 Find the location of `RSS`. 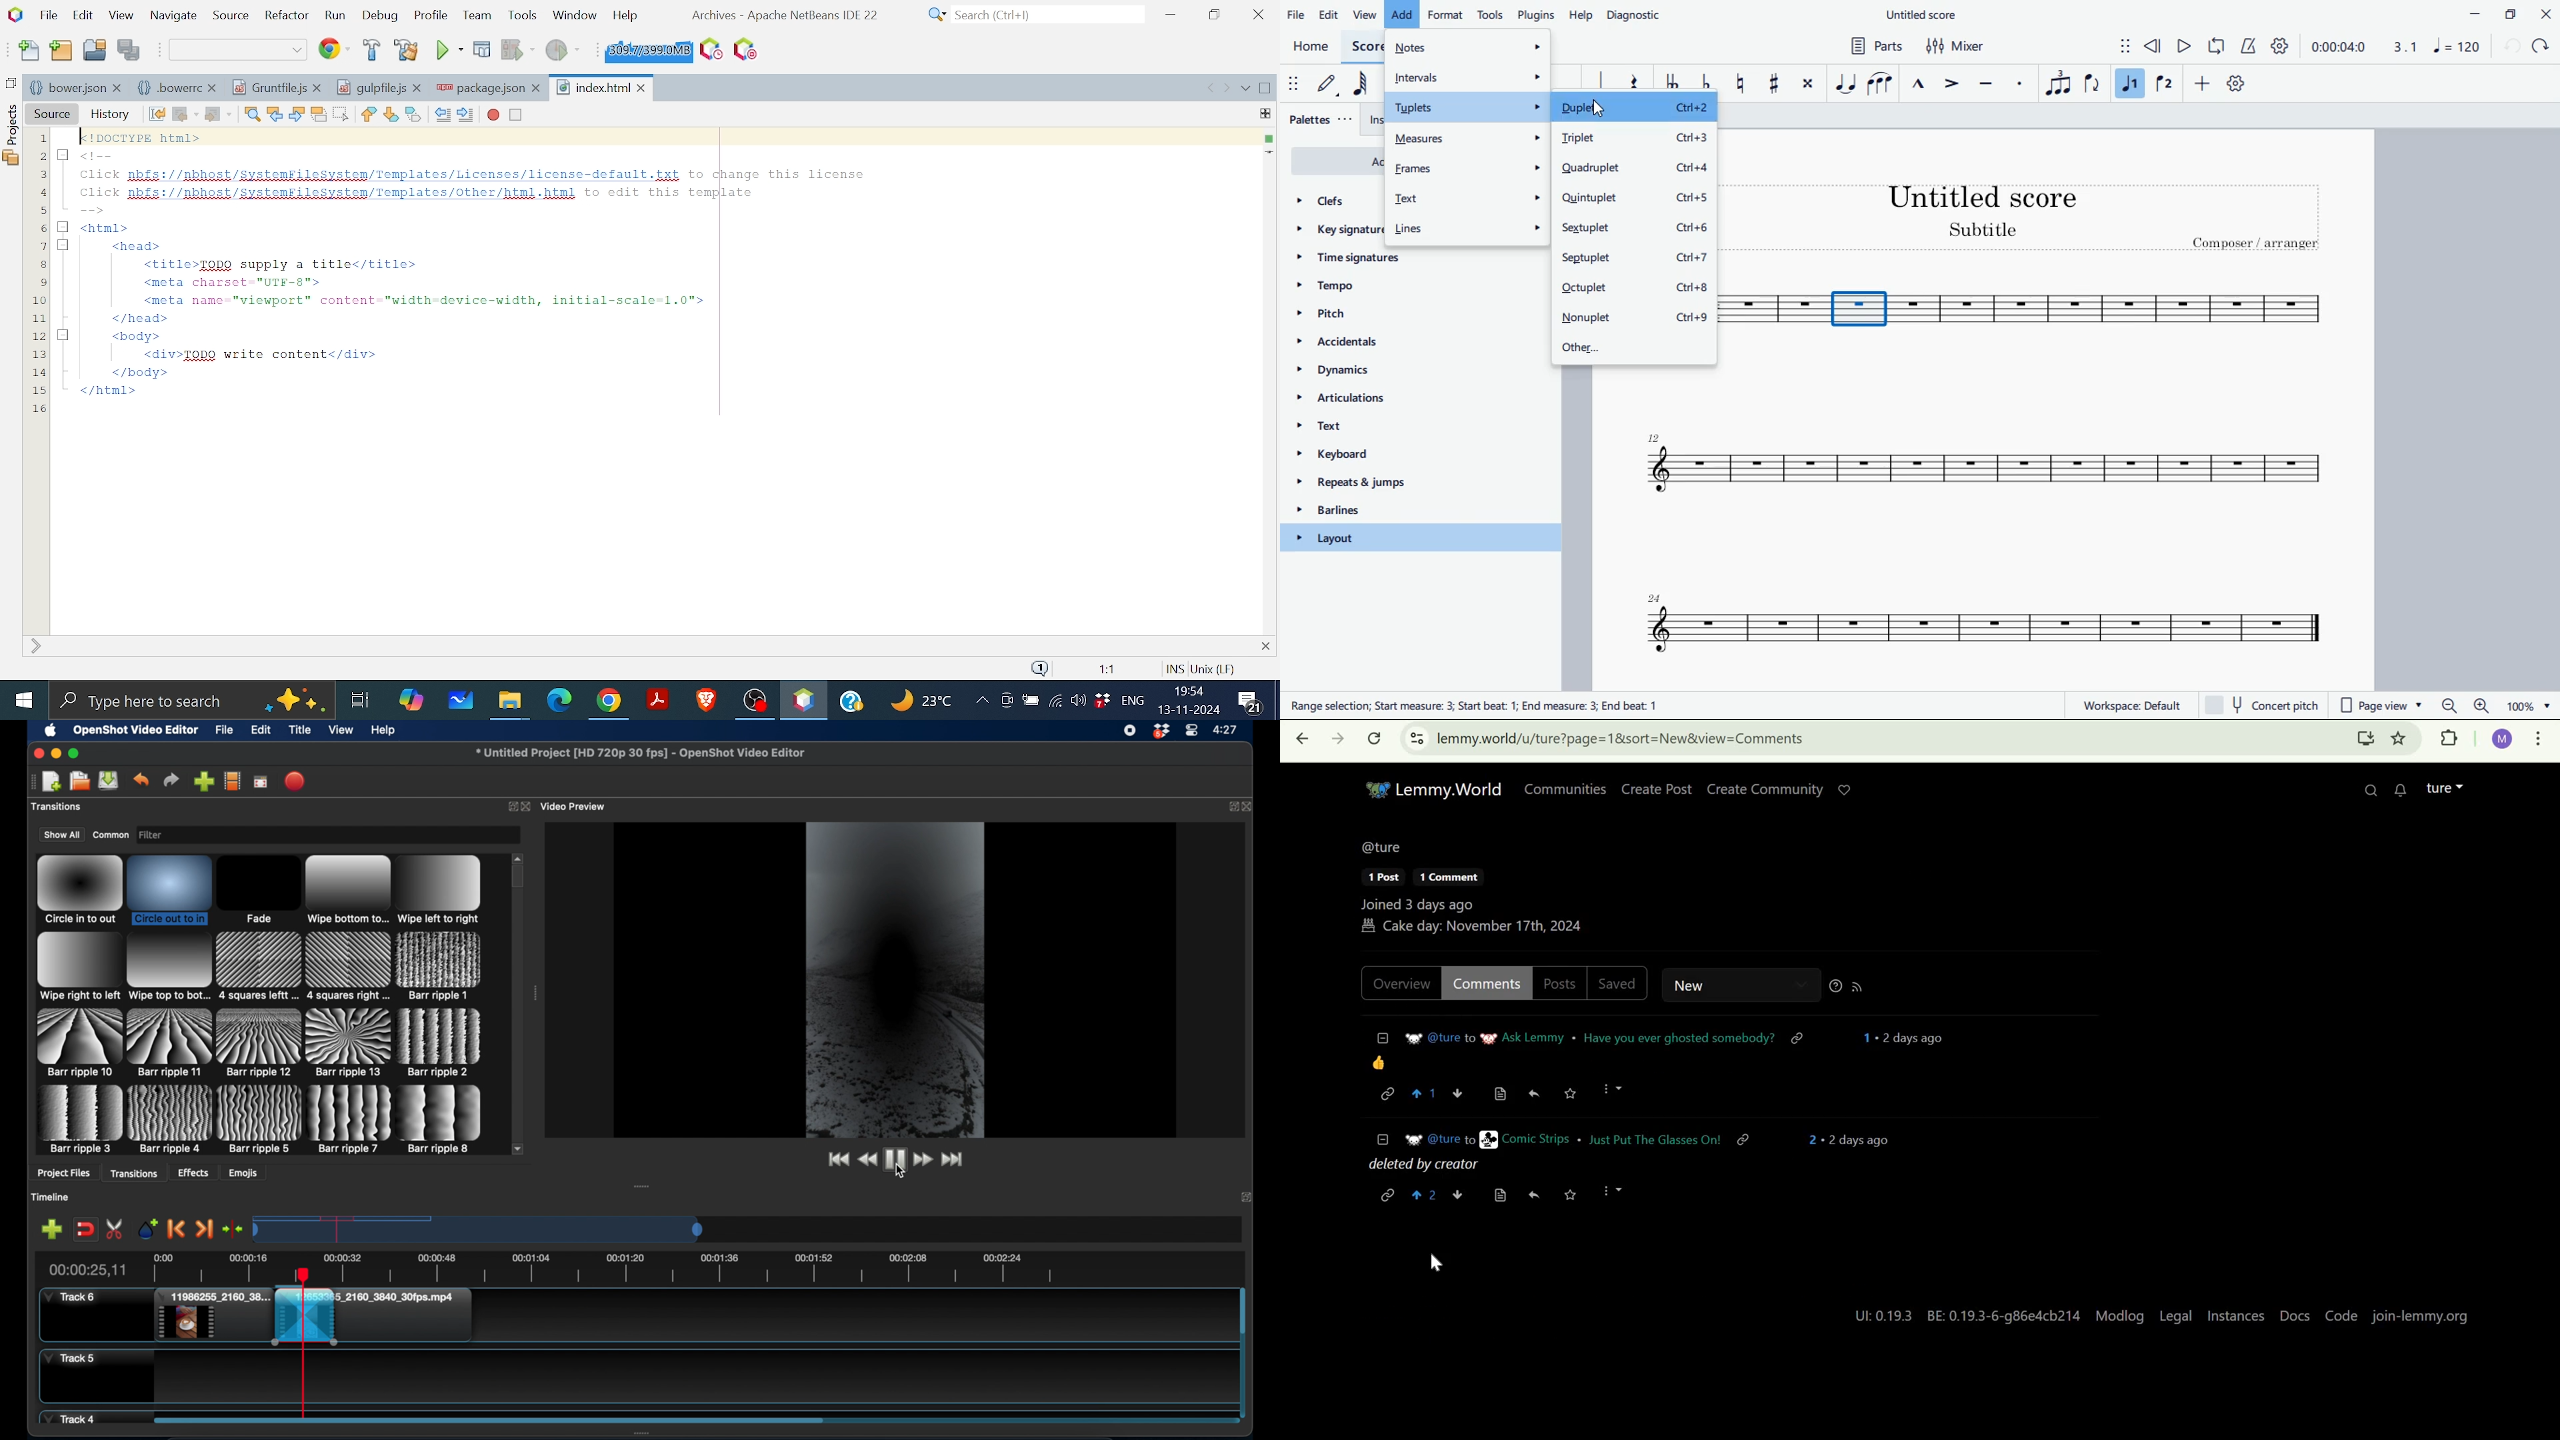

RSS is located at coordinates (1860, 985).